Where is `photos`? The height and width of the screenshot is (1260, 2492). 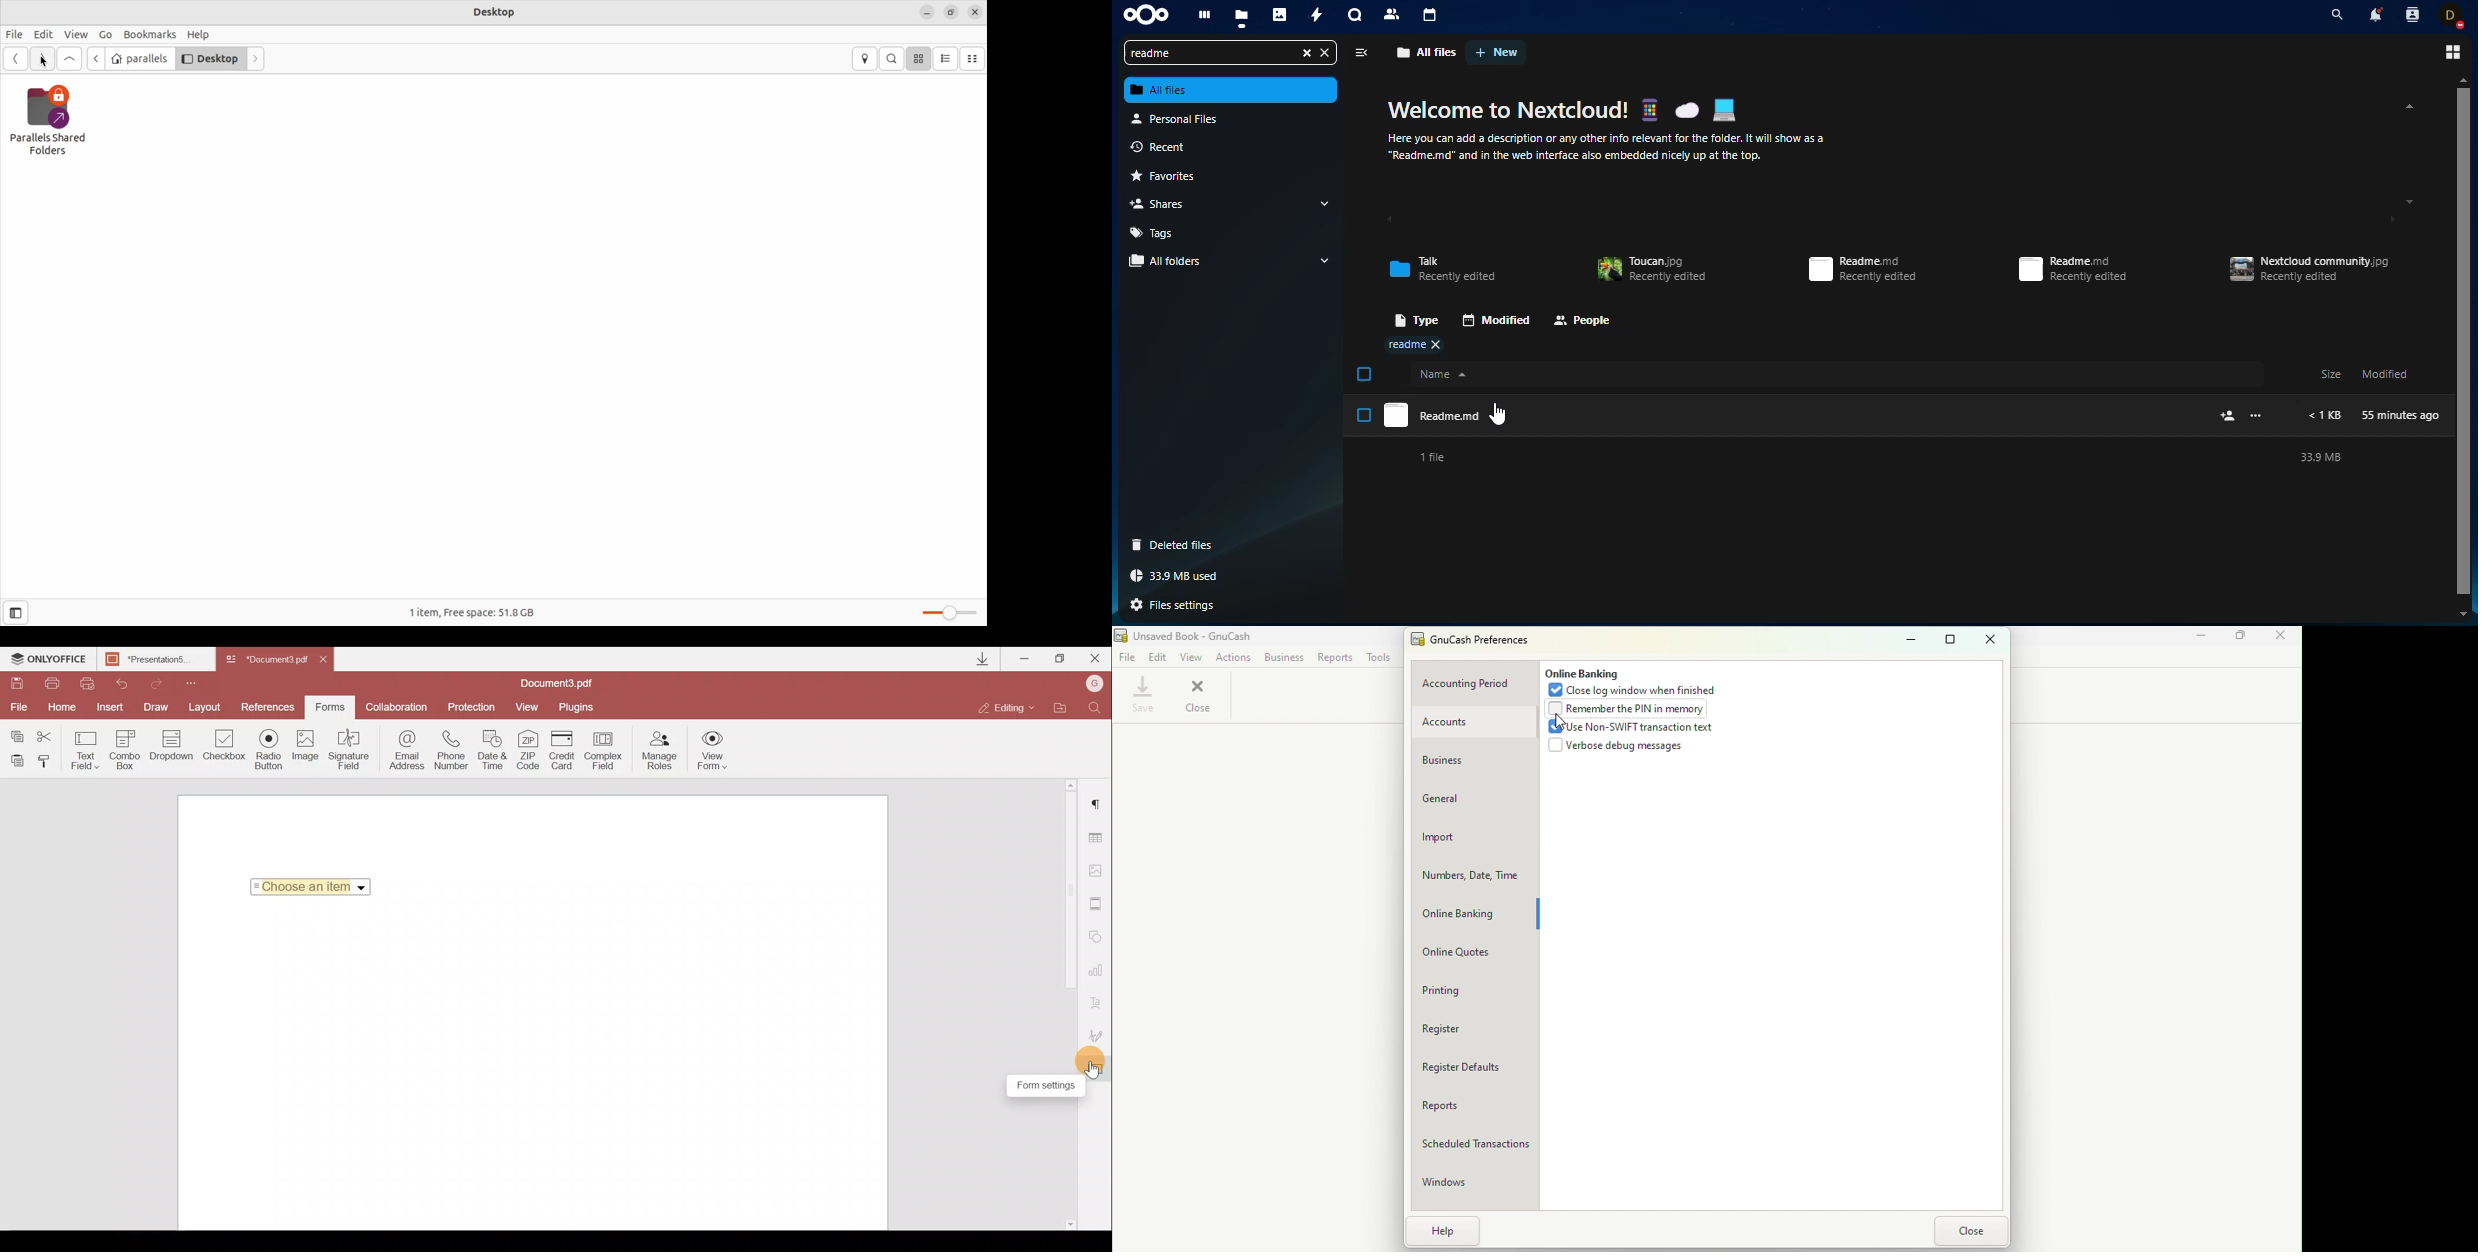
photos is located at coordinates (1281, 17).